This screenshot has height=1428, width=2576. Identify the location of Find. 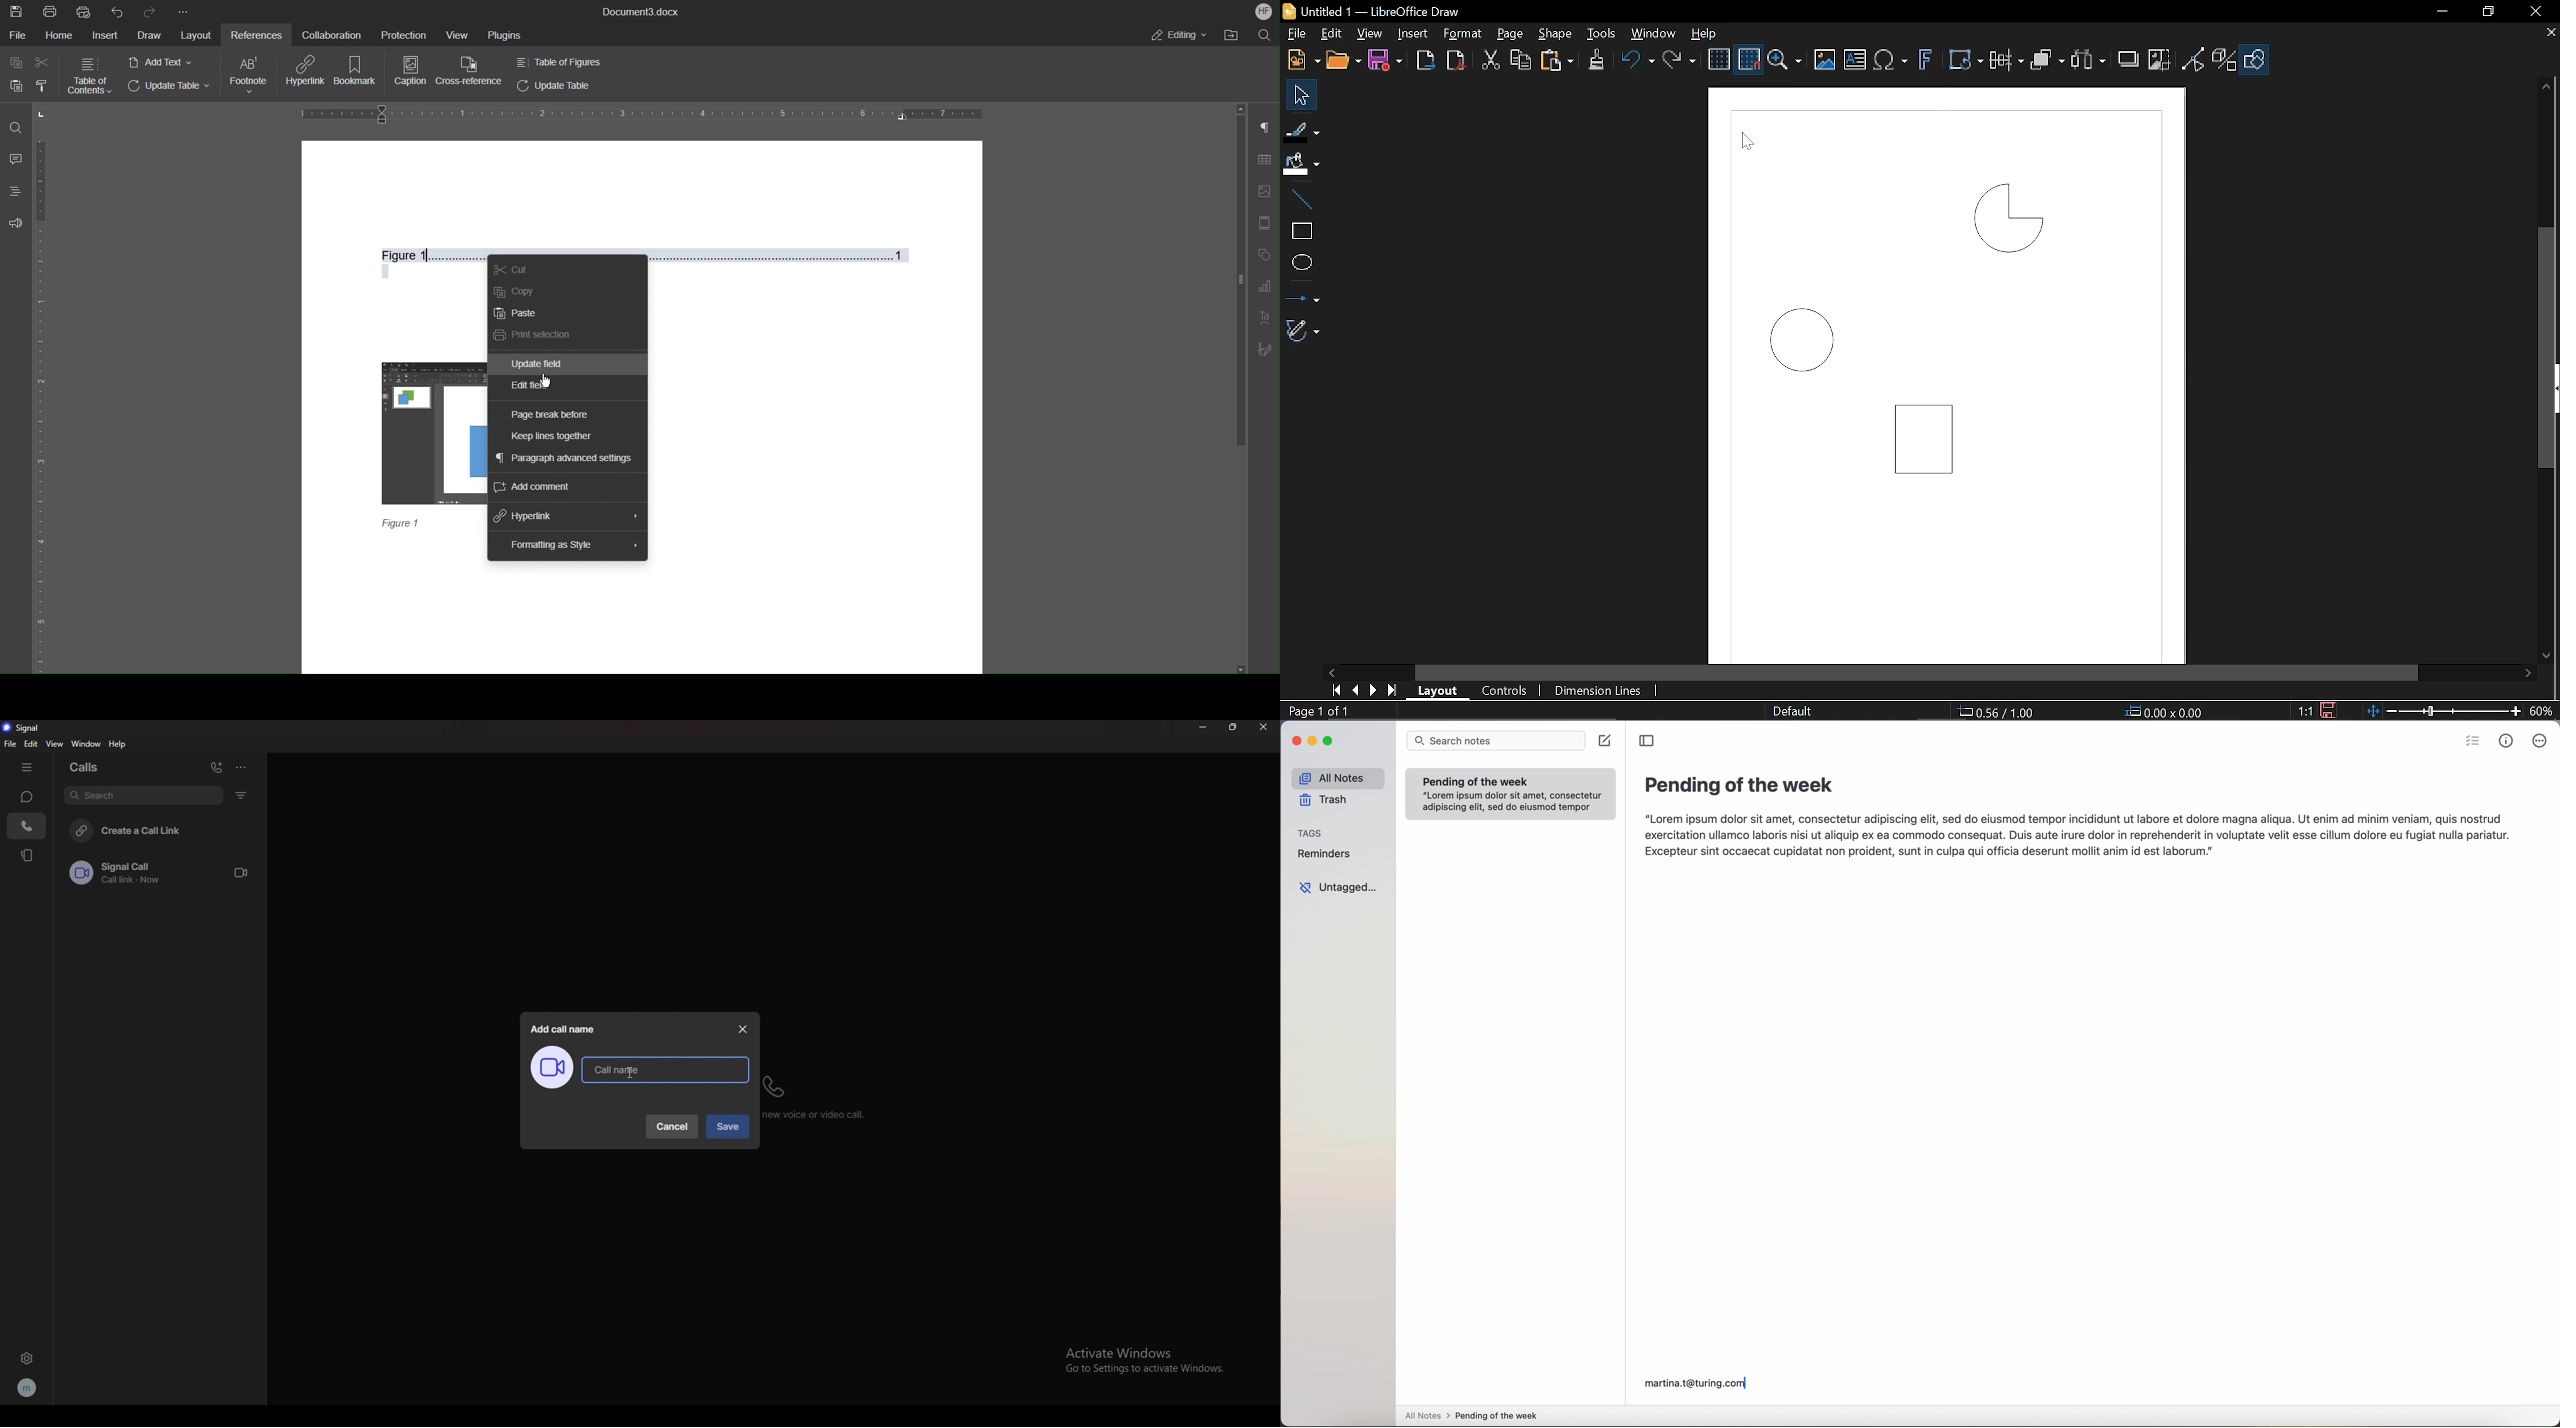
(15, 127).